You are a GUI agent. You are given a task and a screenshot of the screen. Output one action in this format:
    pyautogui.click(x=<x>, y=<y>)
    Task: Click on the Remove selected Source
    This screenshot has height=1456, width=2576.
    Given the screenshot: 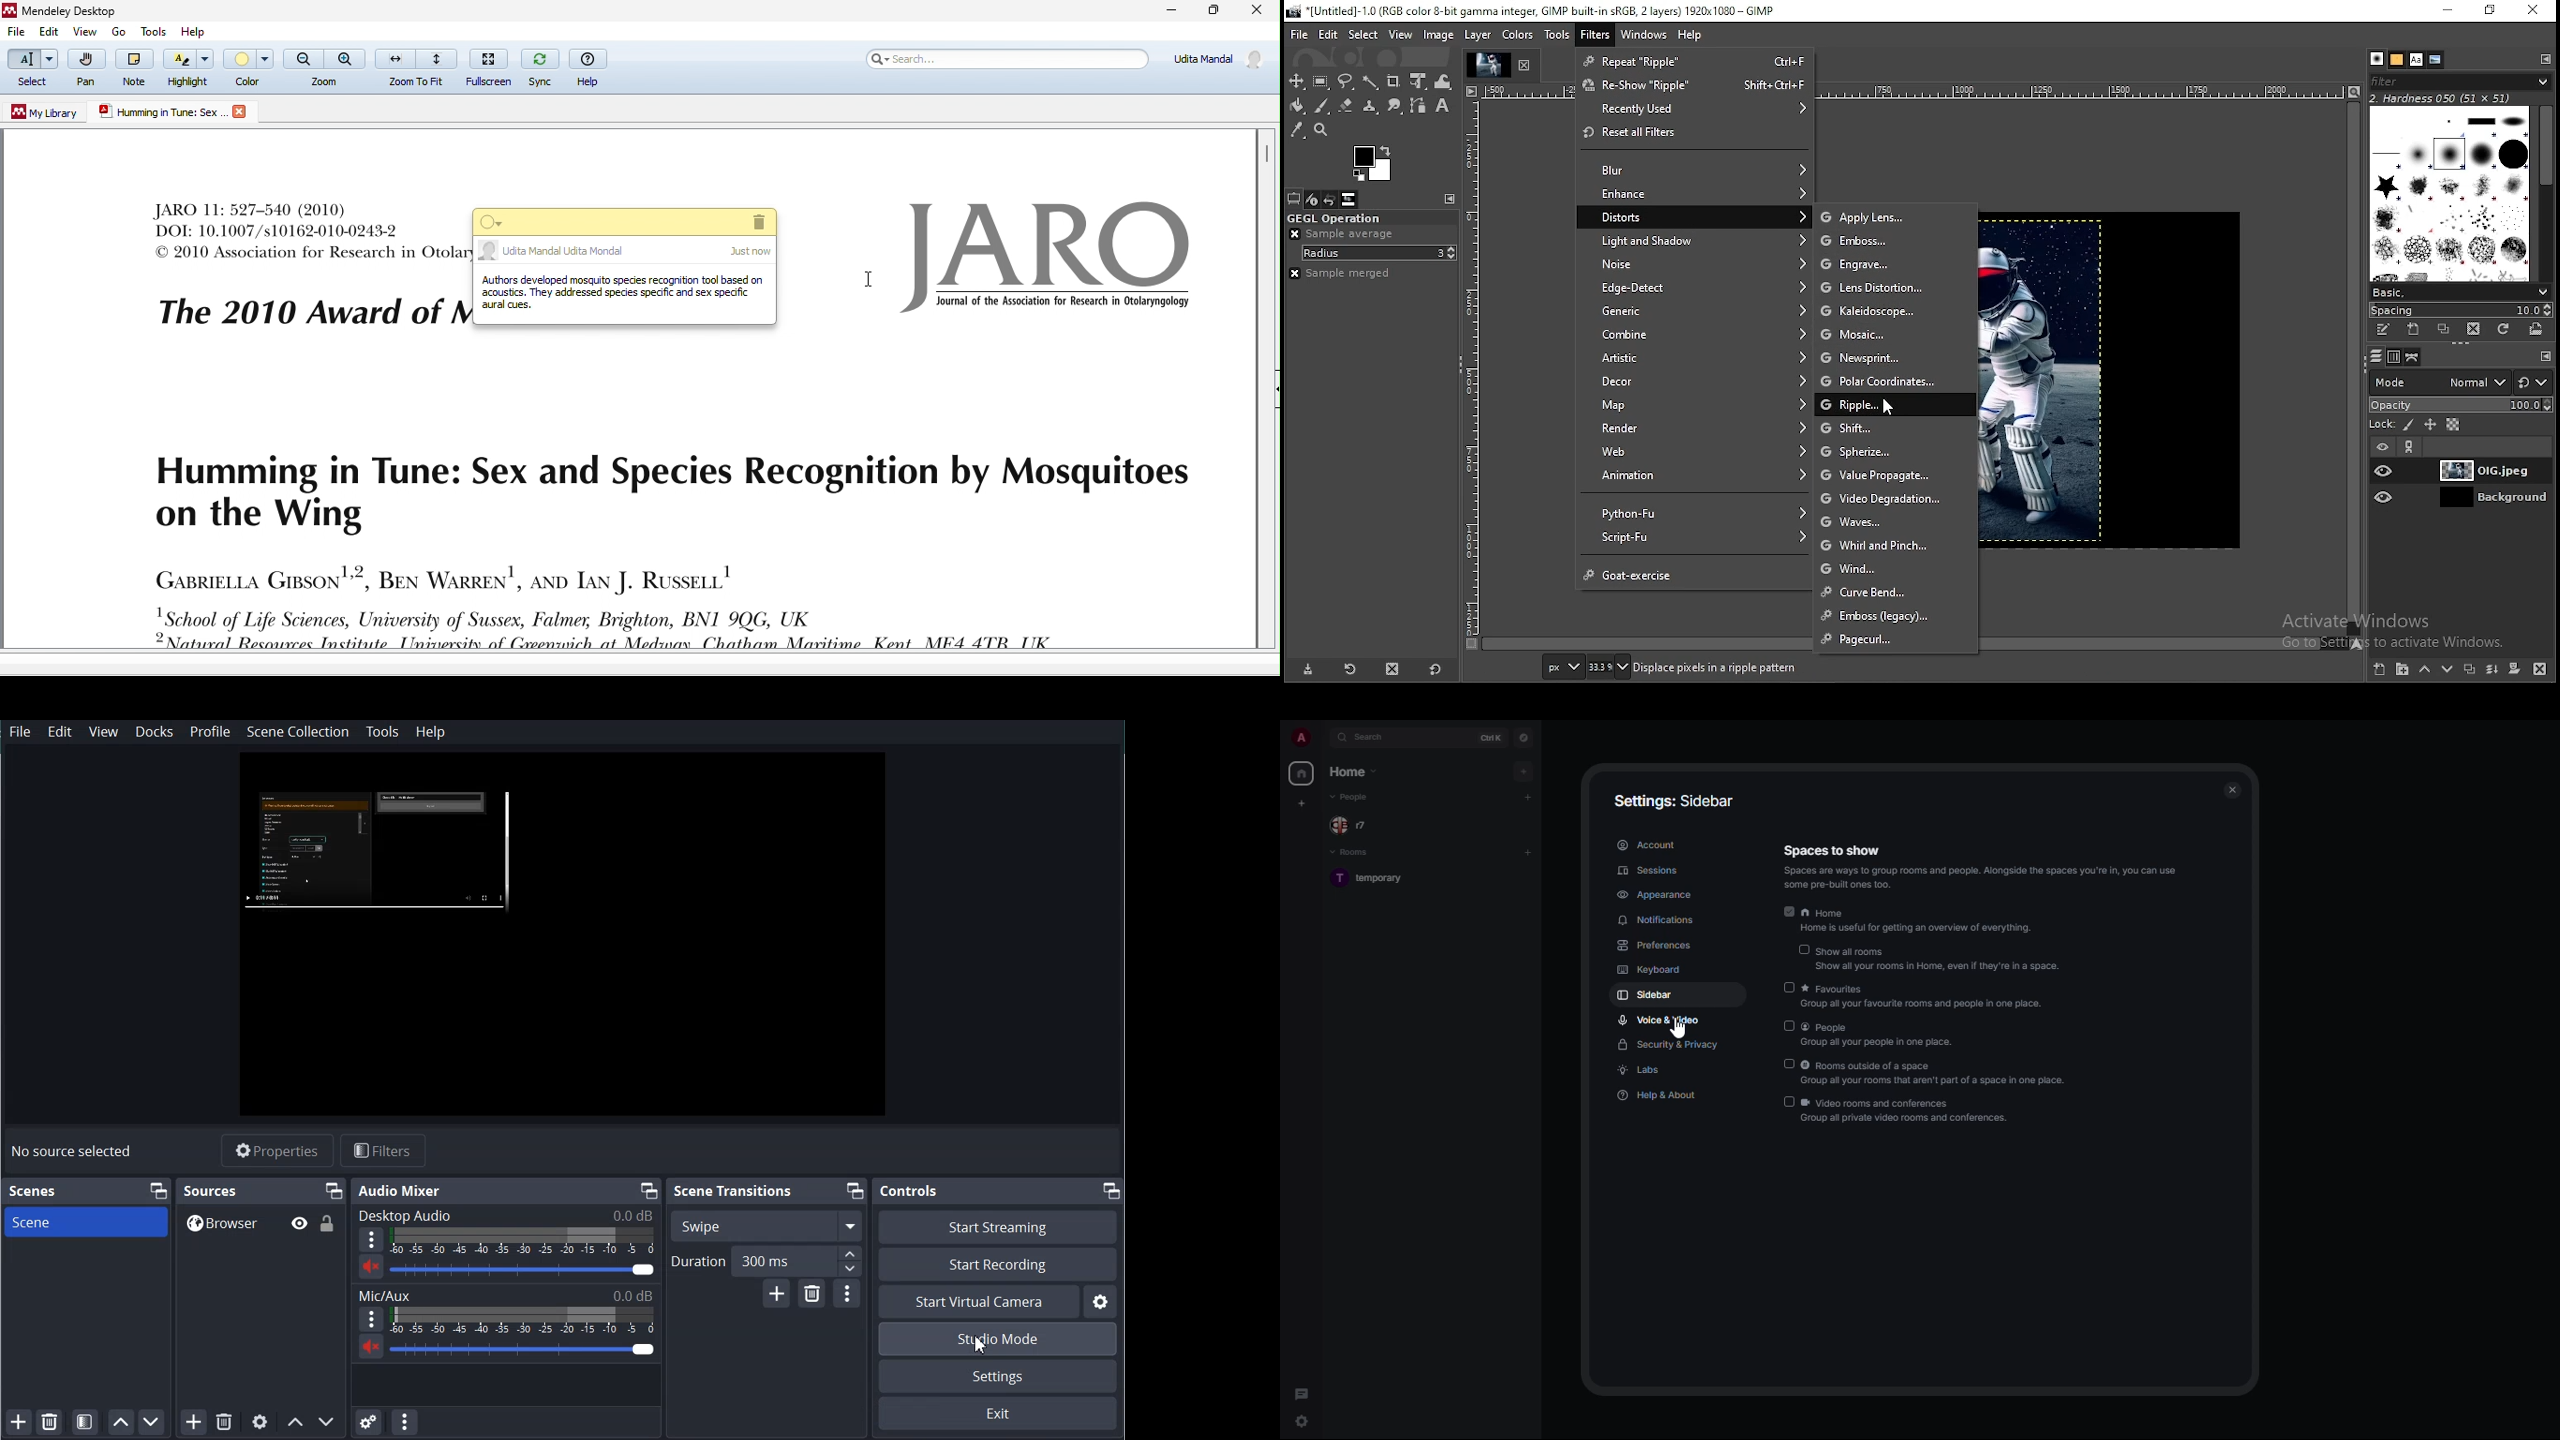 What is the action you would take?
    pyautogui.click(x=224, y=1422)
    